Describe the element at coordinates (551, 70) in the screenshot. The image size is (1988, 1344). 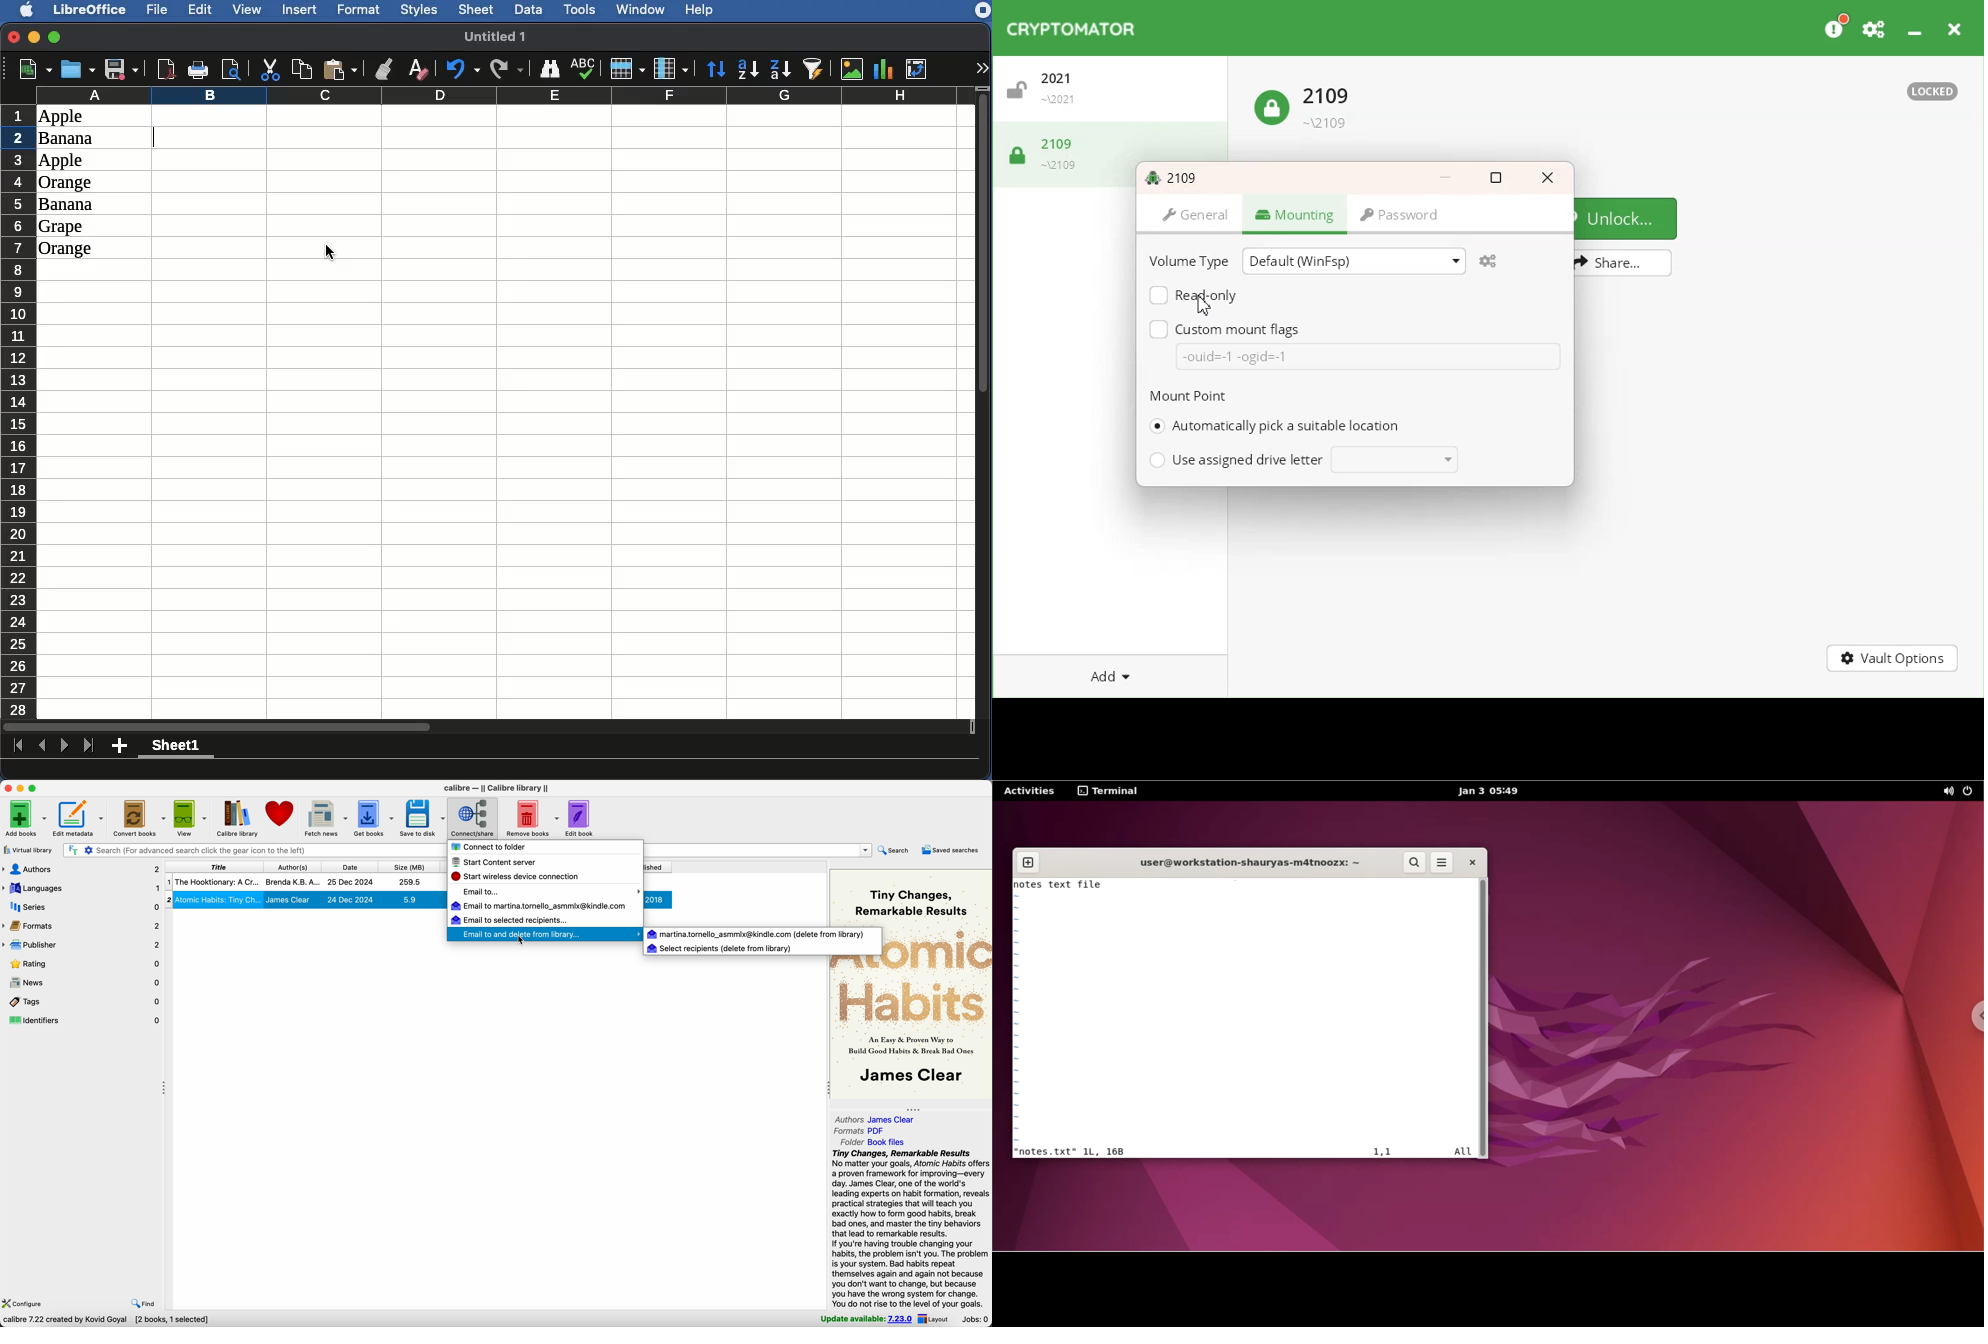
I see `Finder` at that location.